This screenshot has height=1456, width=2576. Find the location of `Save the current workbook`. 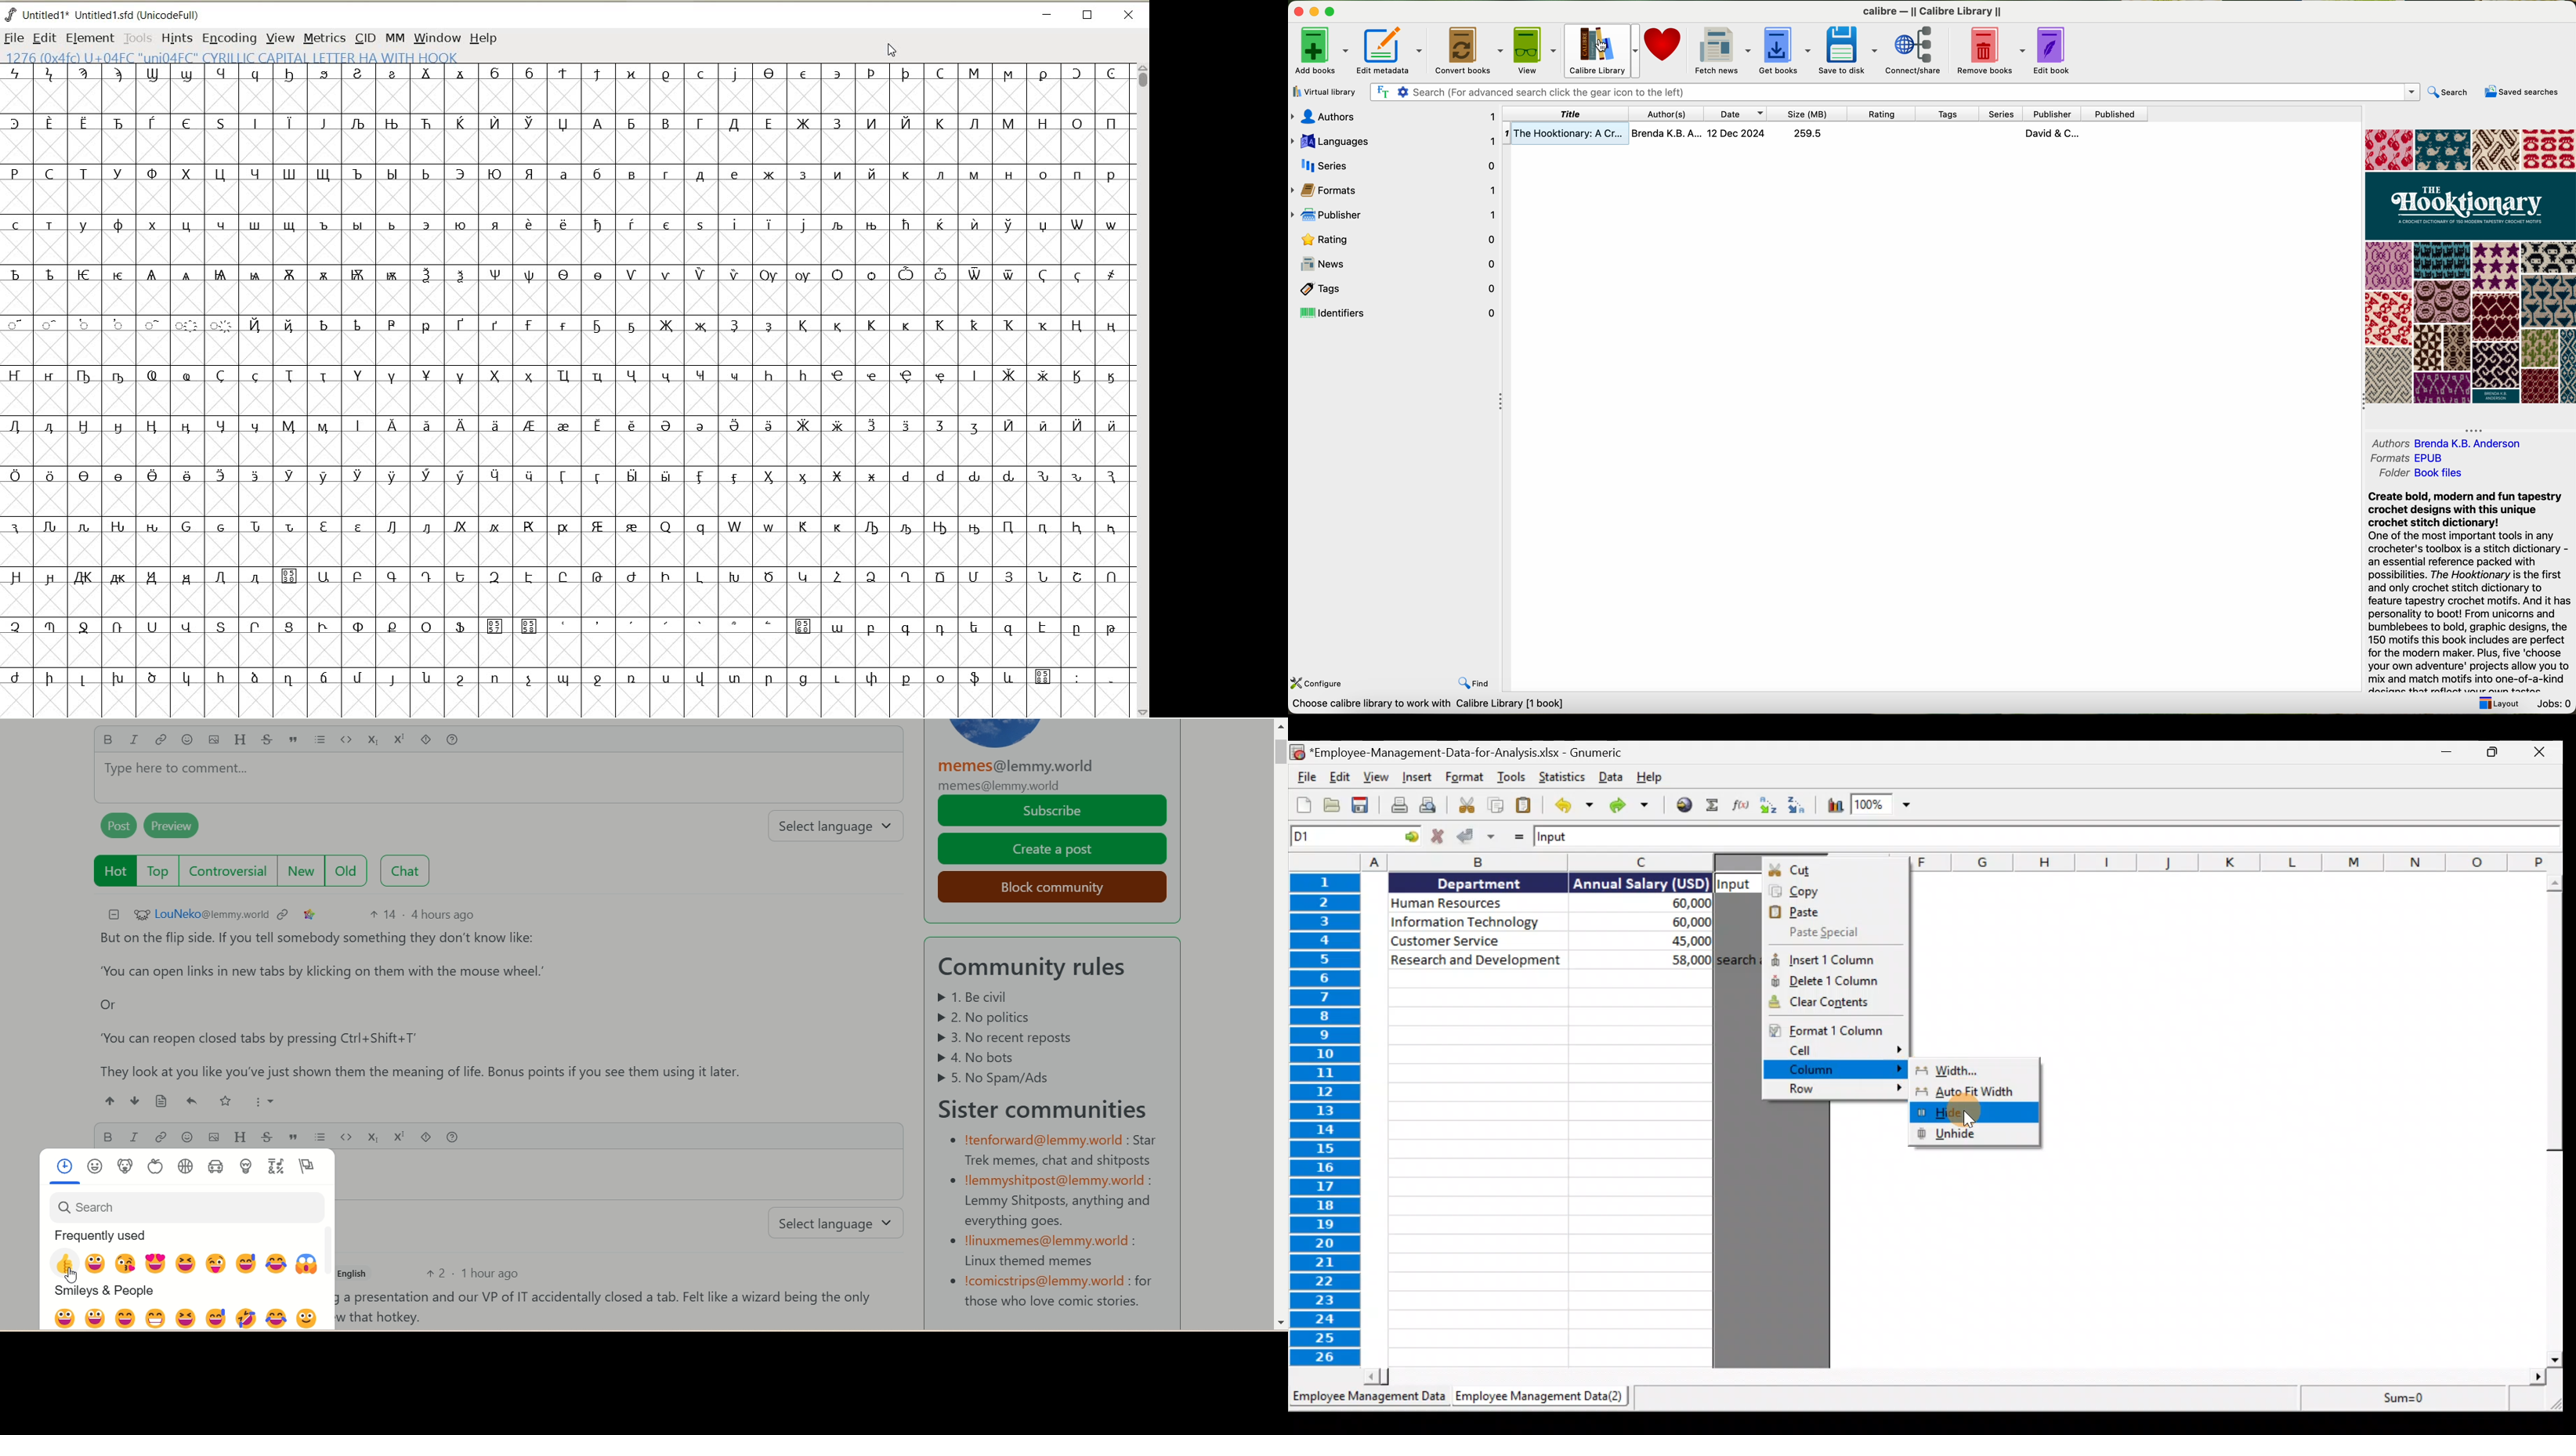

Save the current workbook is located at coordinates (1362, 804).